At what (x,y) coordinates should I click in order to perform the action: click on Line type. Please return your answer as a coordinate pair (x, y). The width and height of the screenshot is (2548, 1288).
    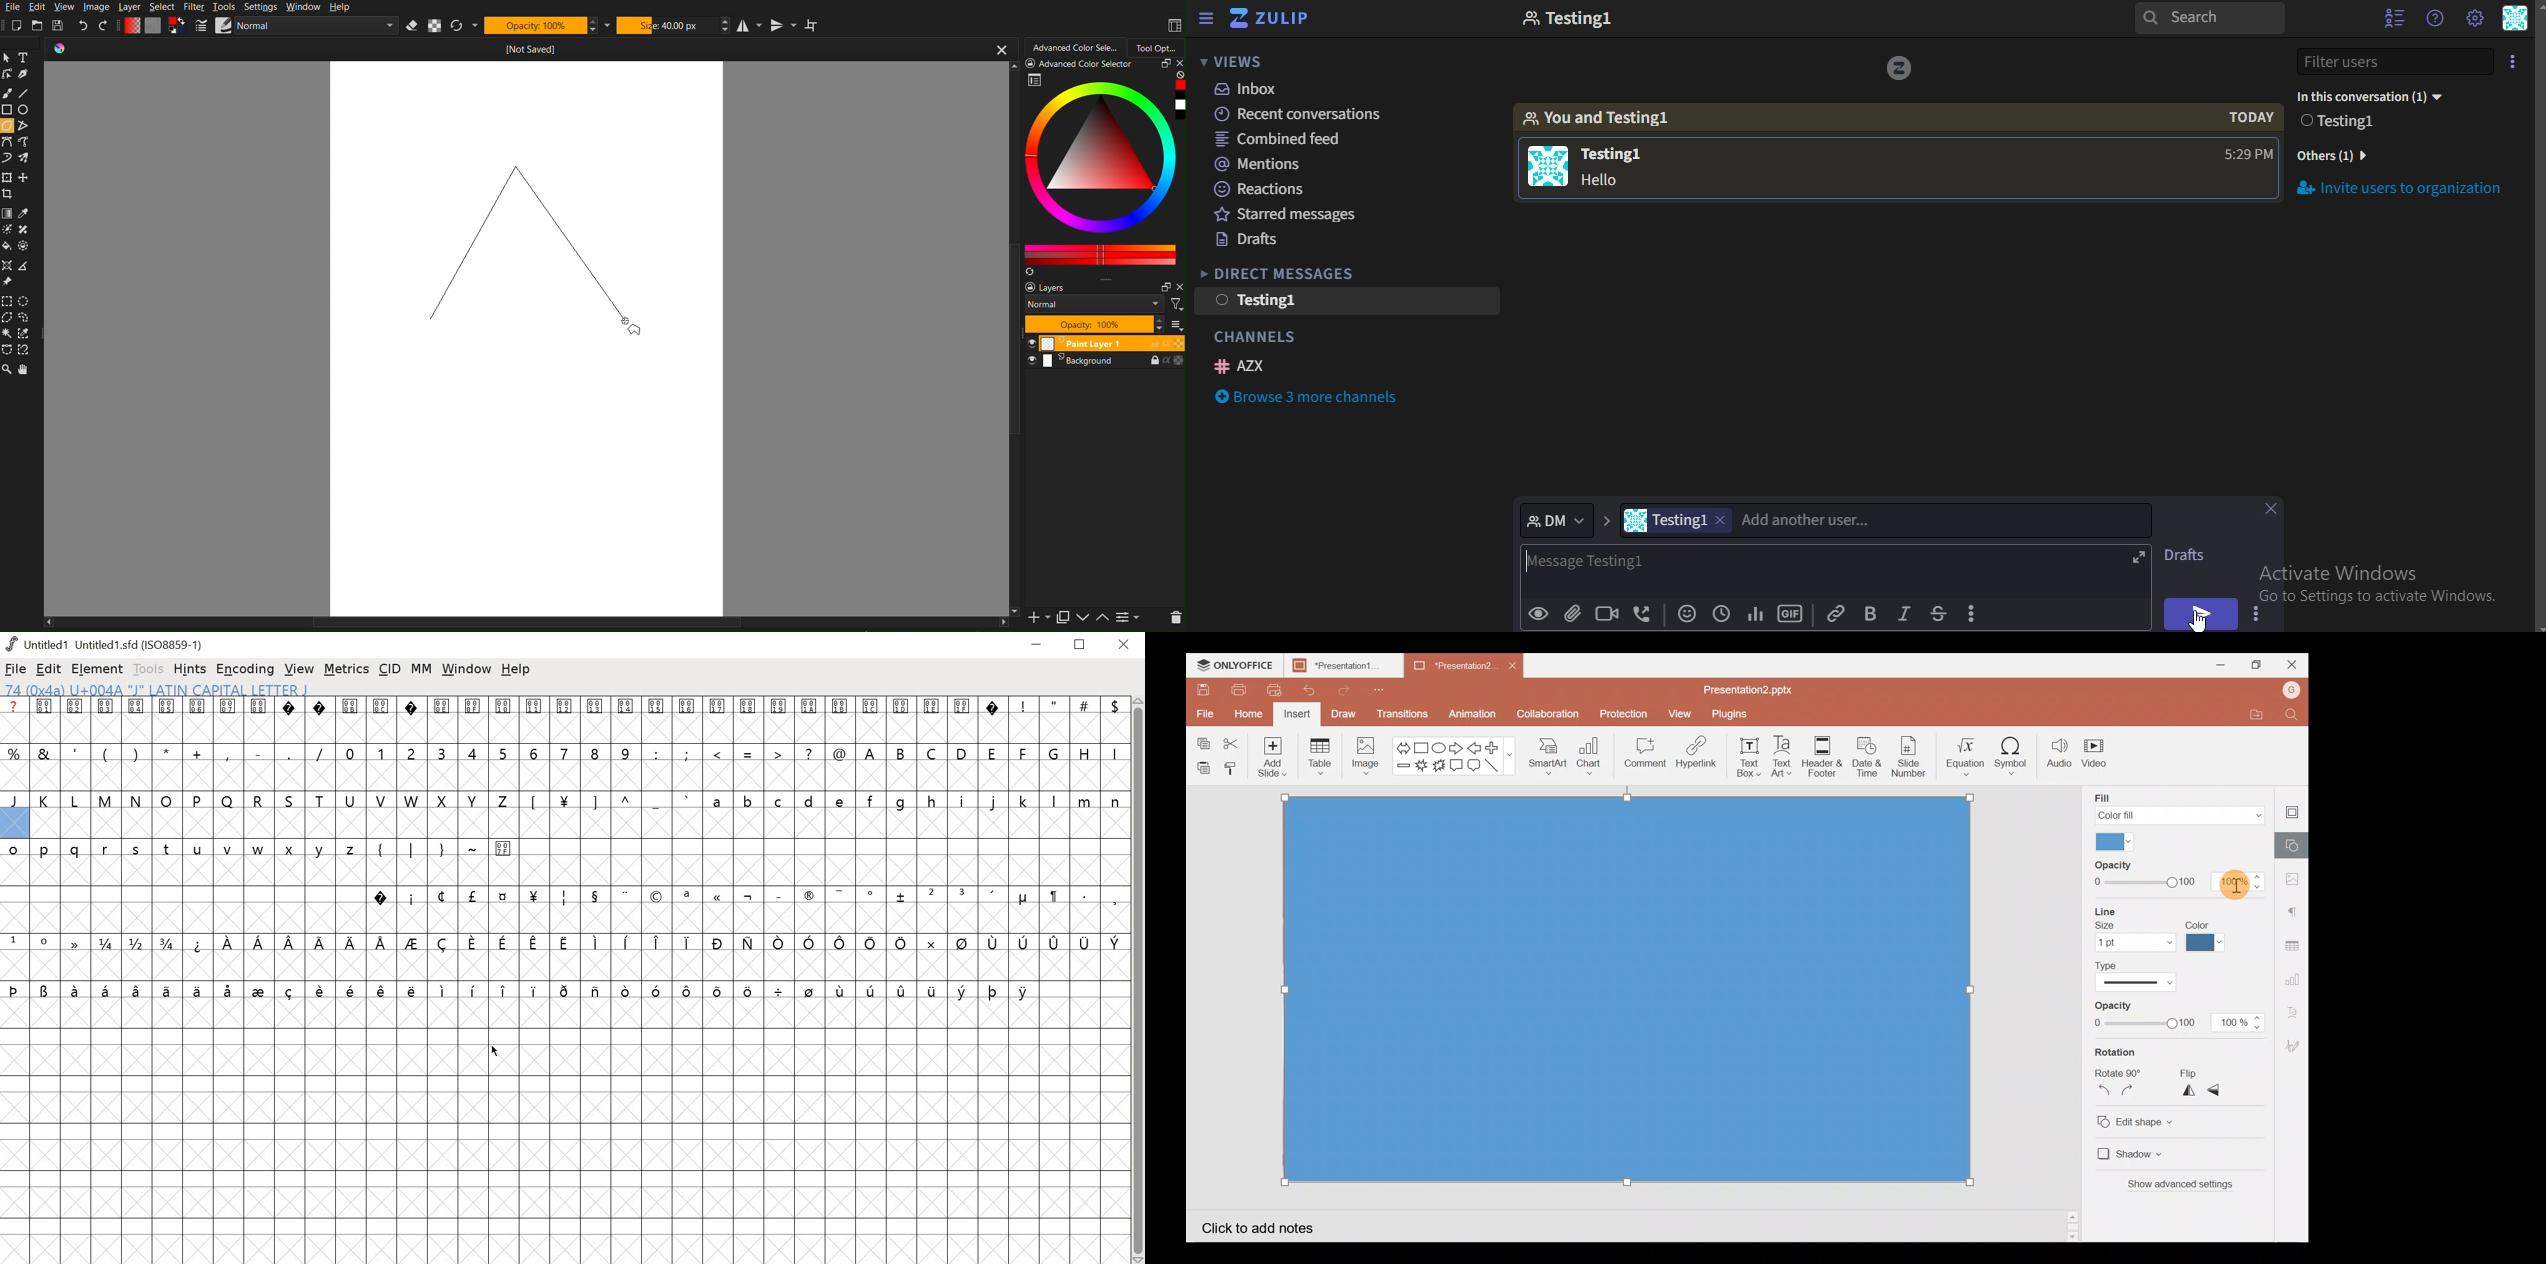
    Looking at the image, I should click on (2142, 977).